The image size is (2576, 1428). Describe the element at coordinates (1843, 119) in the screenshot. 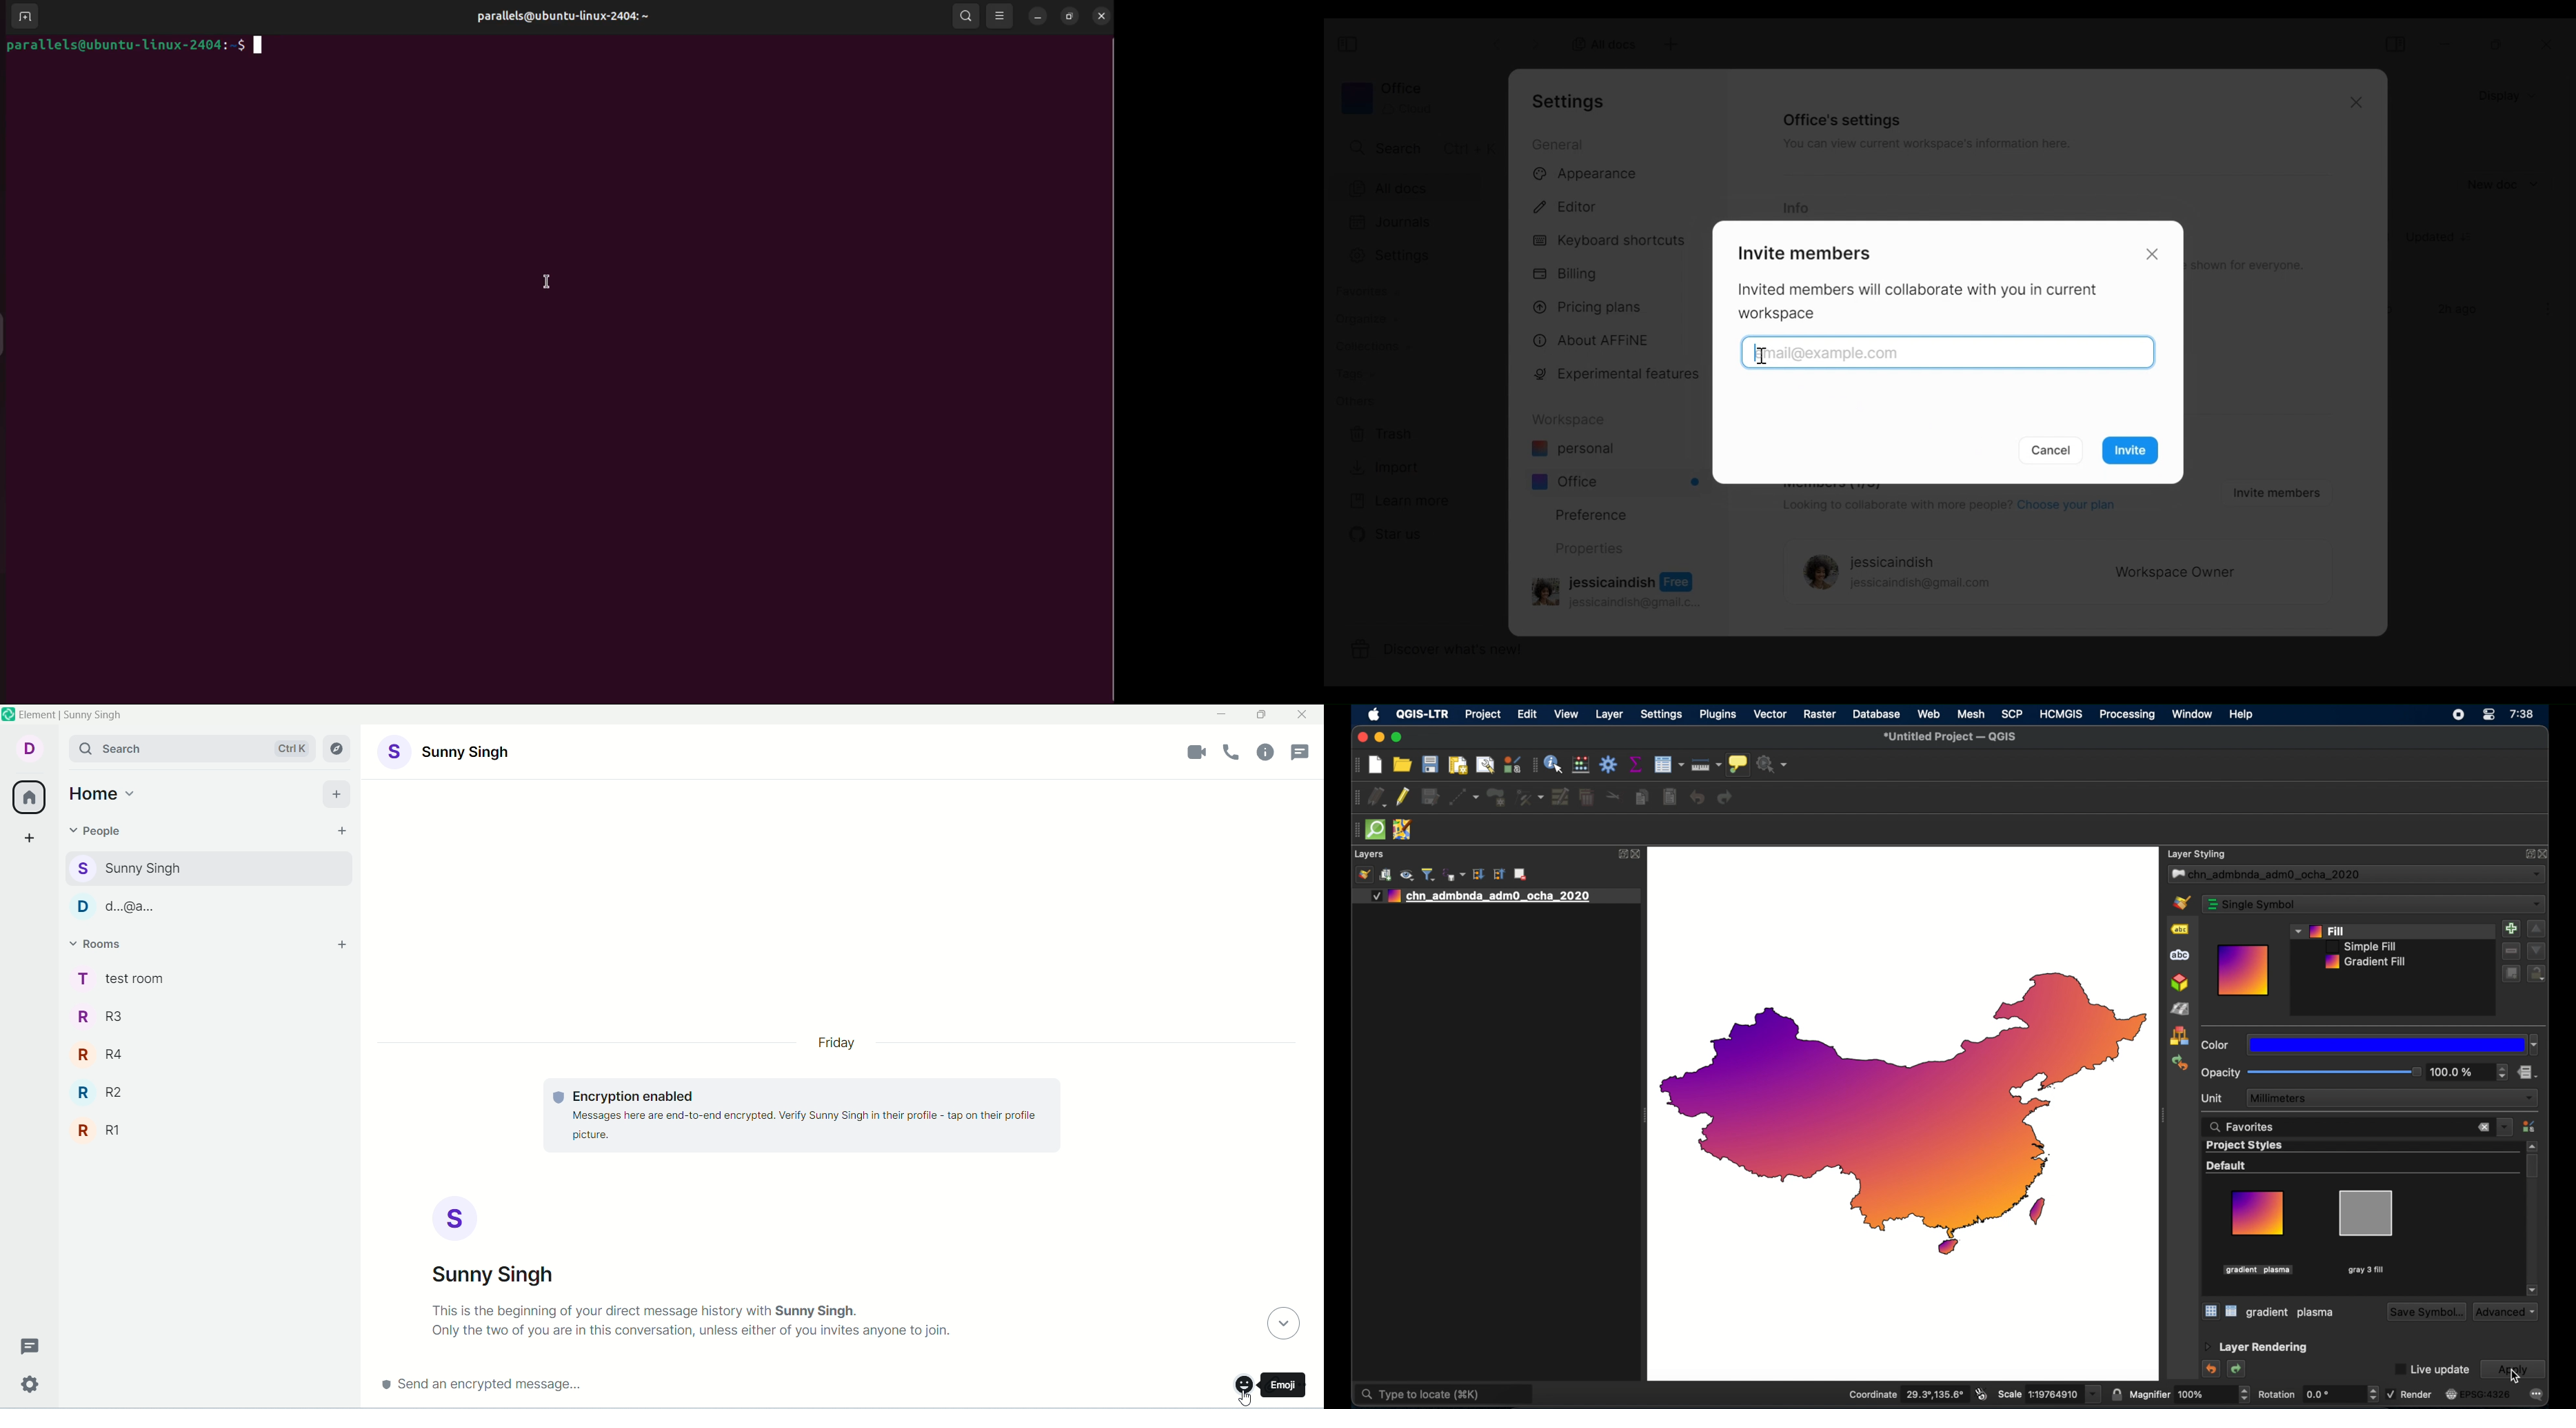

I see `Office's settings` at that location.